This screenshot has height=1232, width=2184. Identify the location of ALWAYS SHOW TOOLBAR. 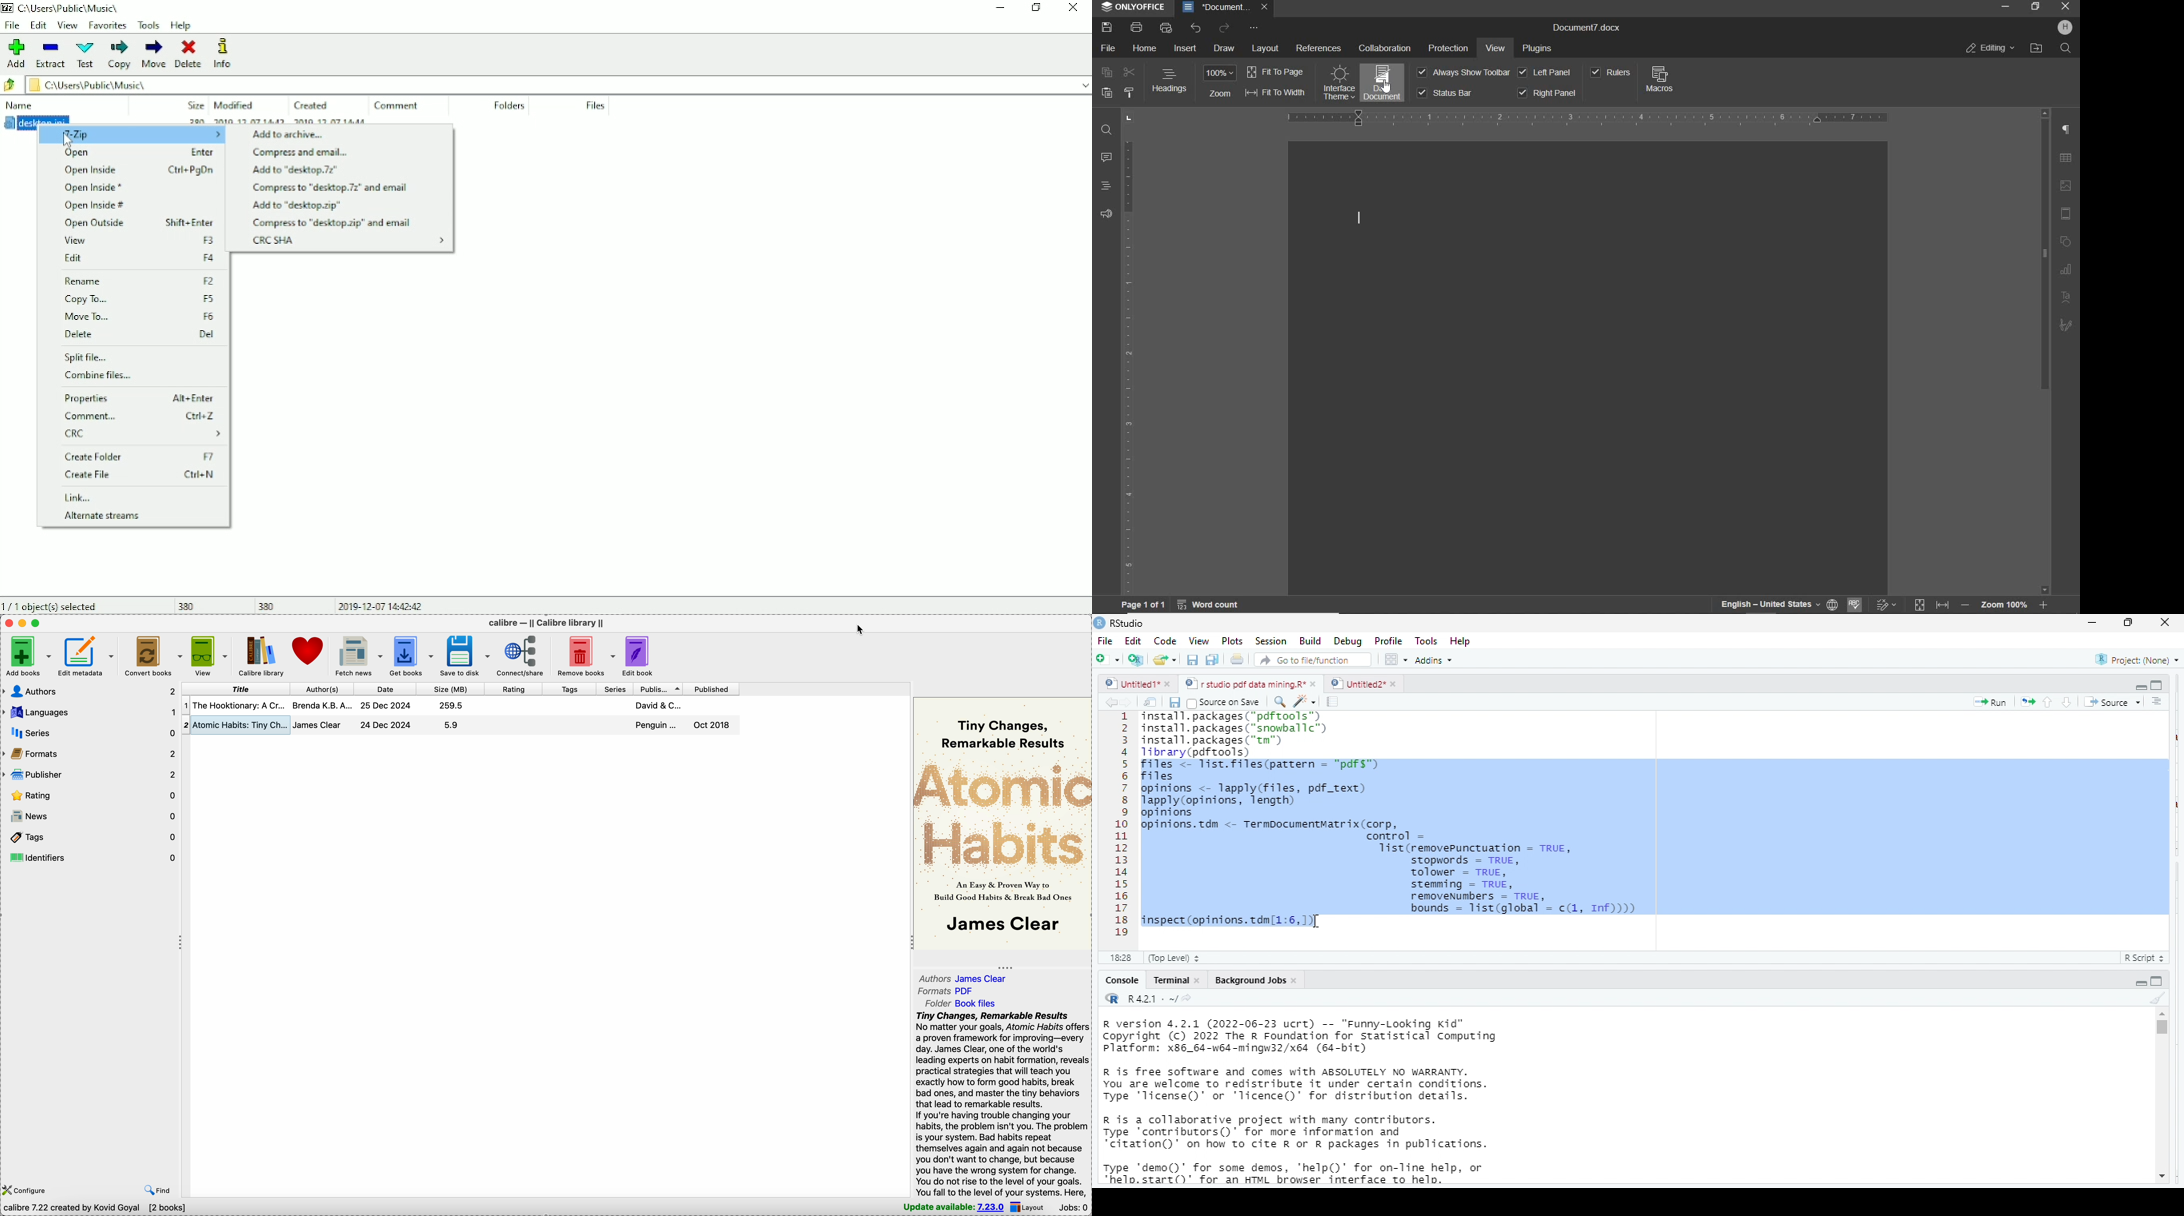
(1464, 74).